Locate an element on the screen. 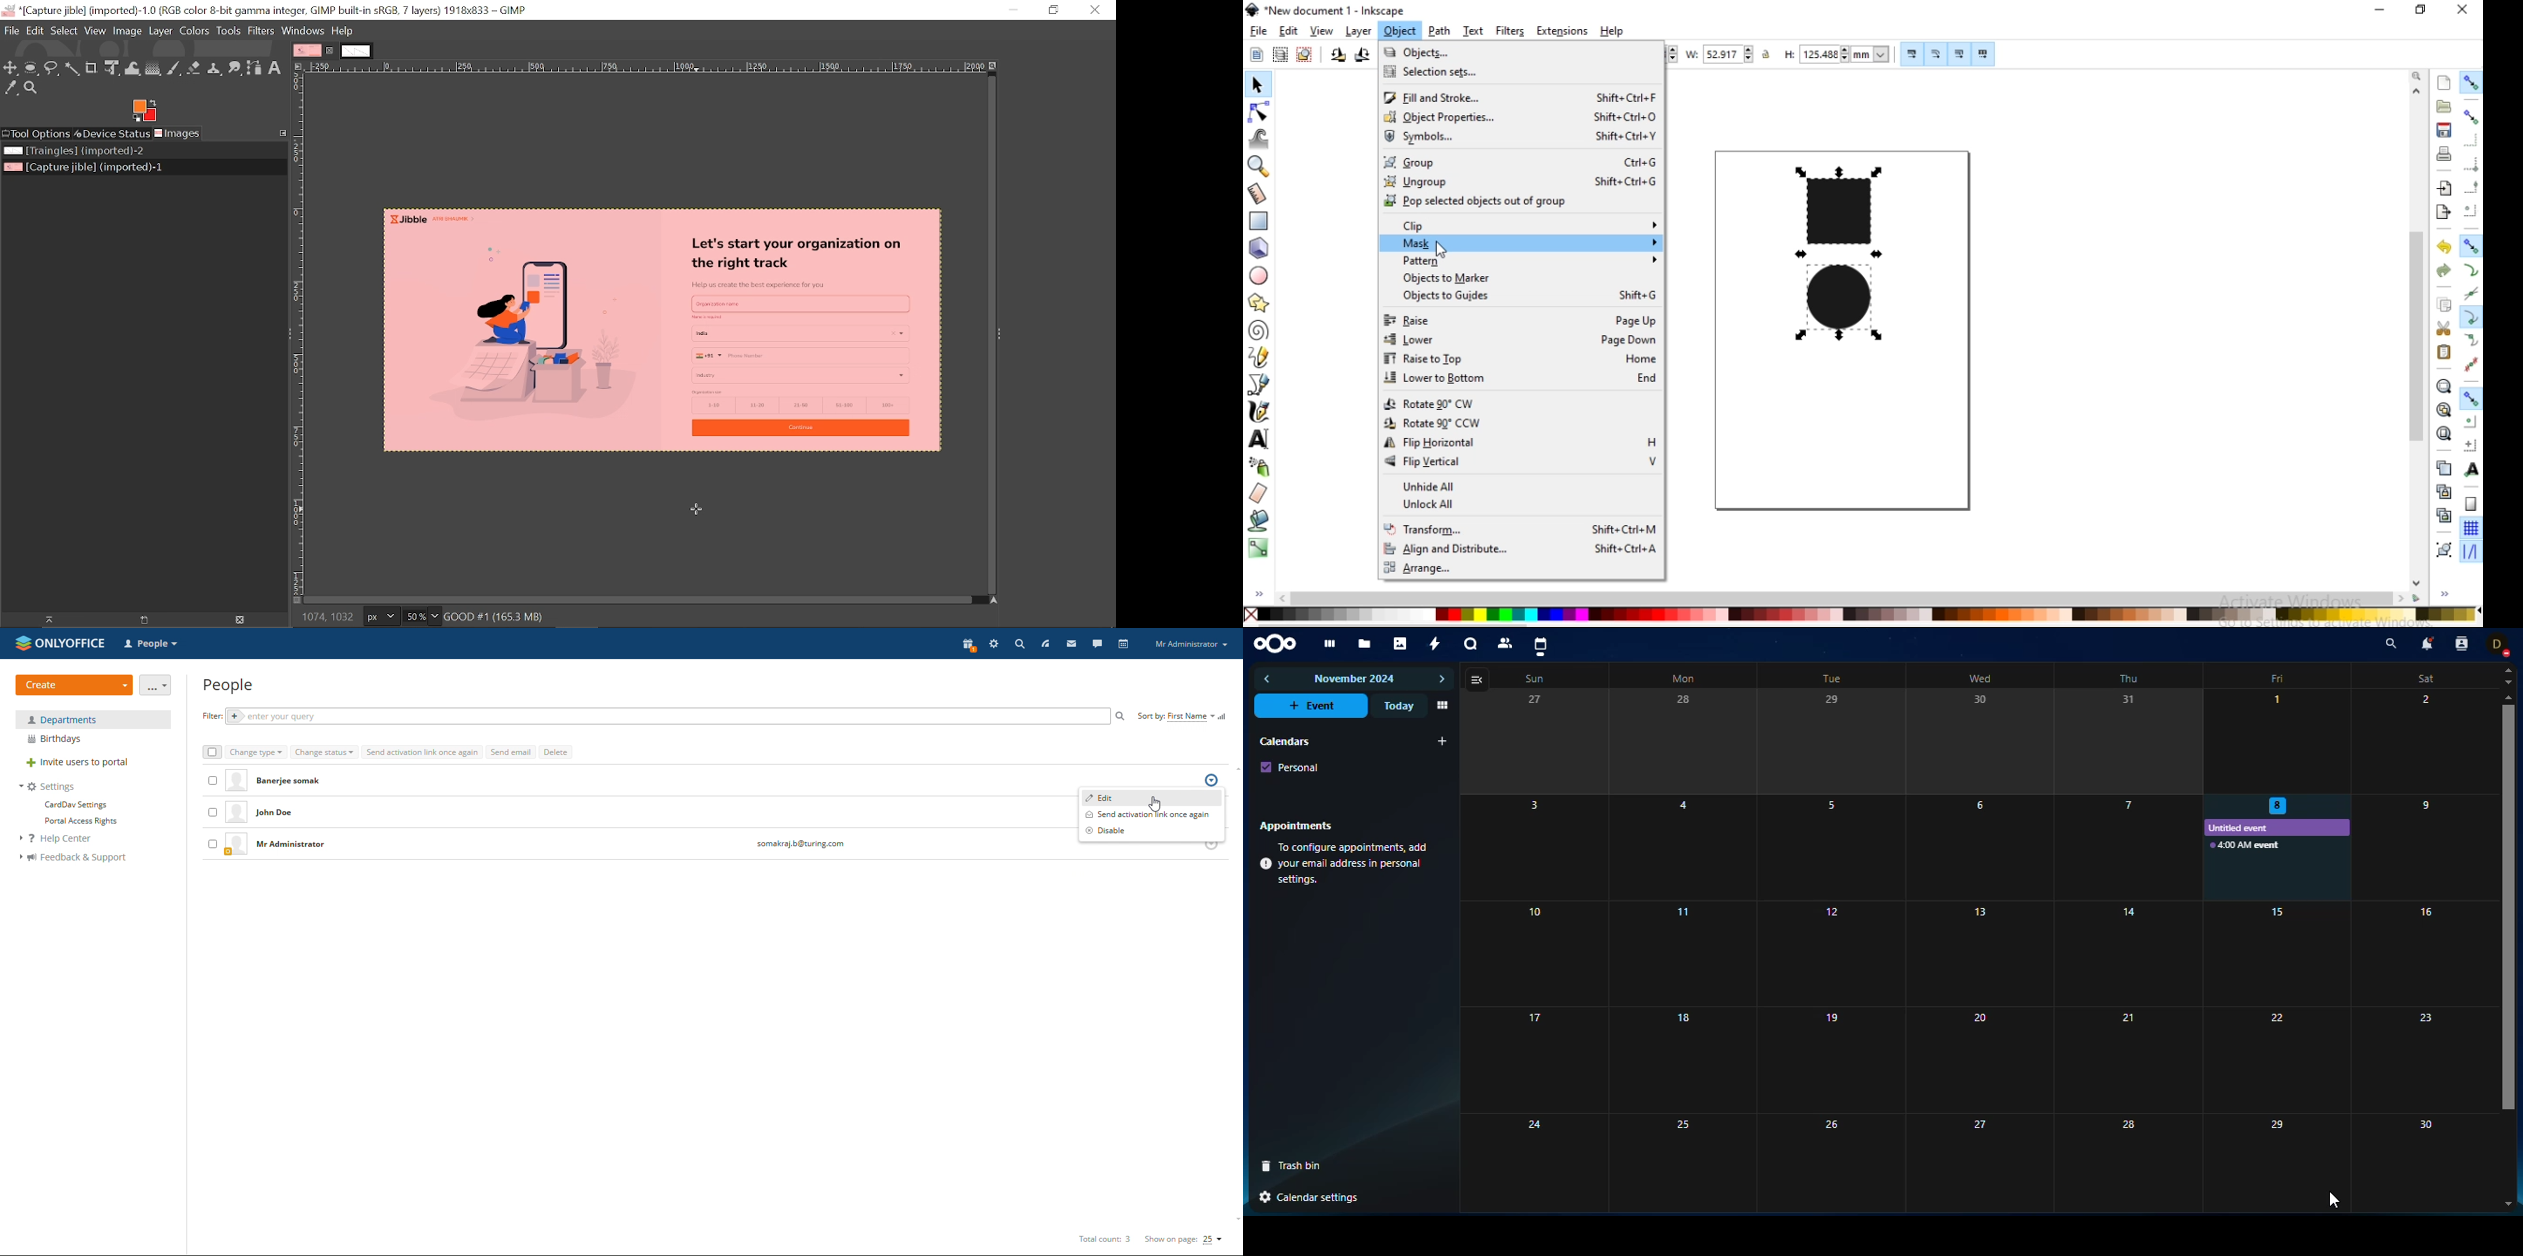  today is located at coordinates (1397, 706).